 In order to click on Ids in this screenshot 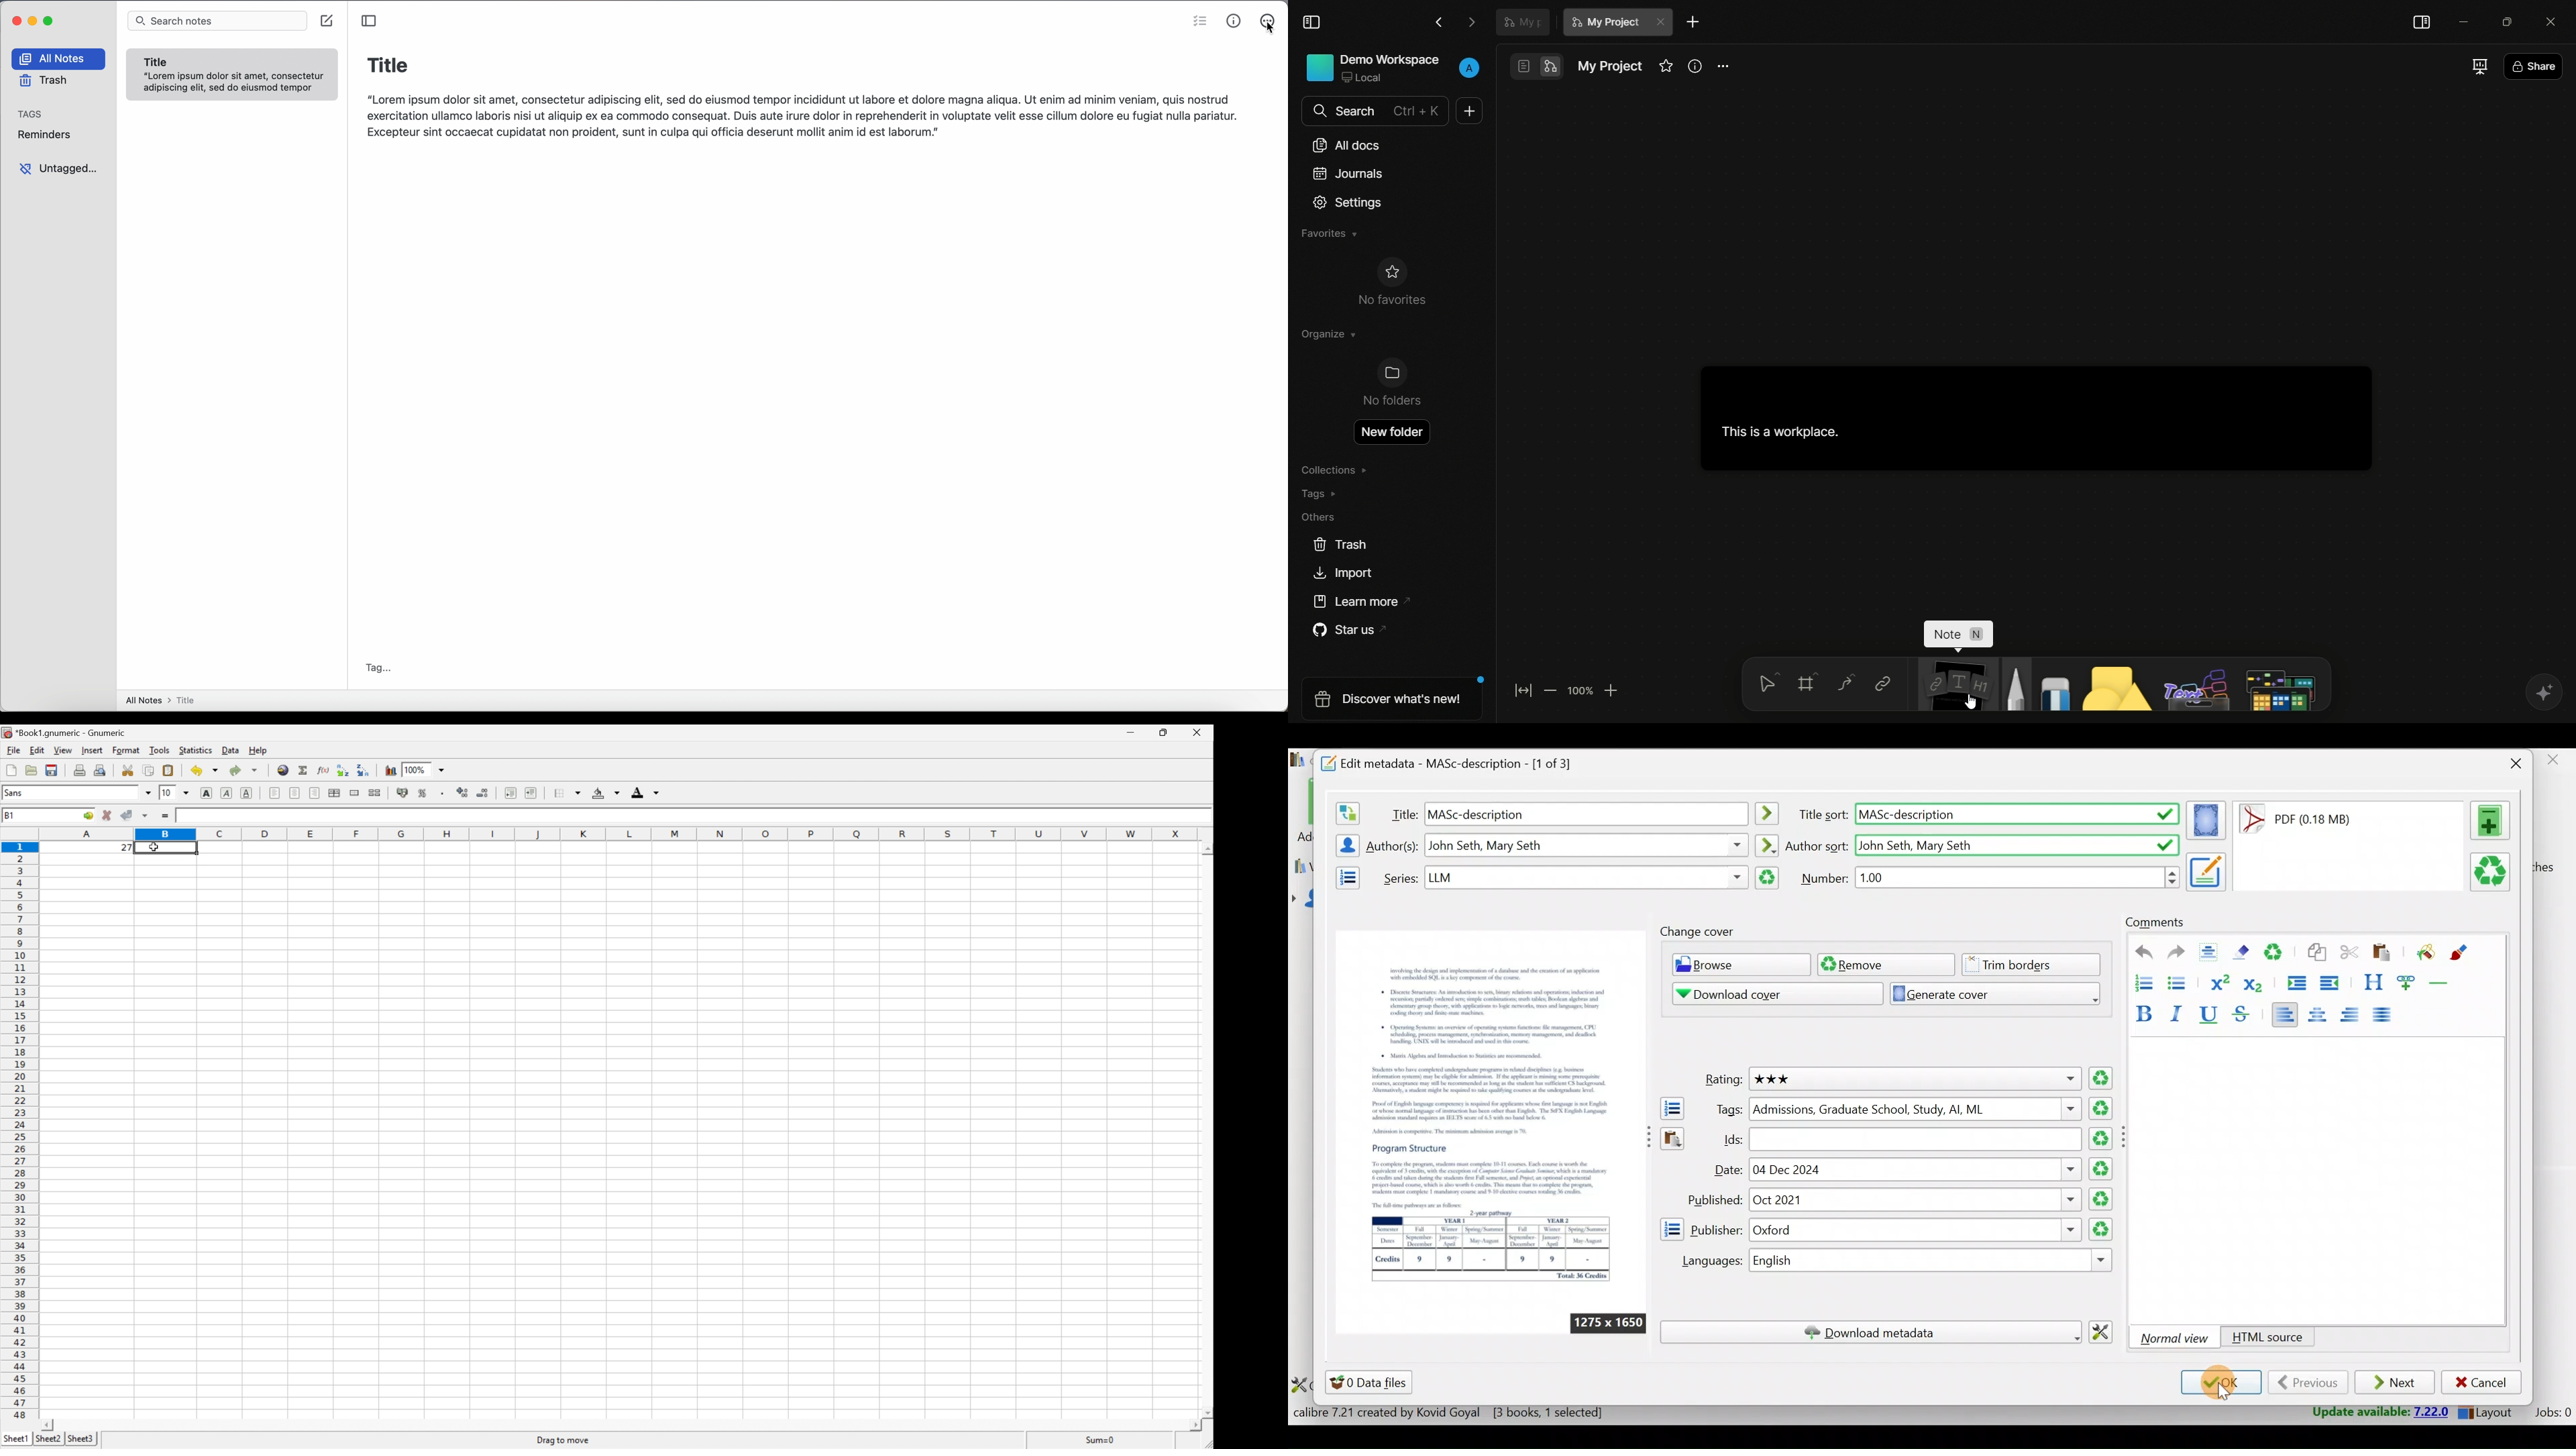, I will do `click(1725, 1139)`.